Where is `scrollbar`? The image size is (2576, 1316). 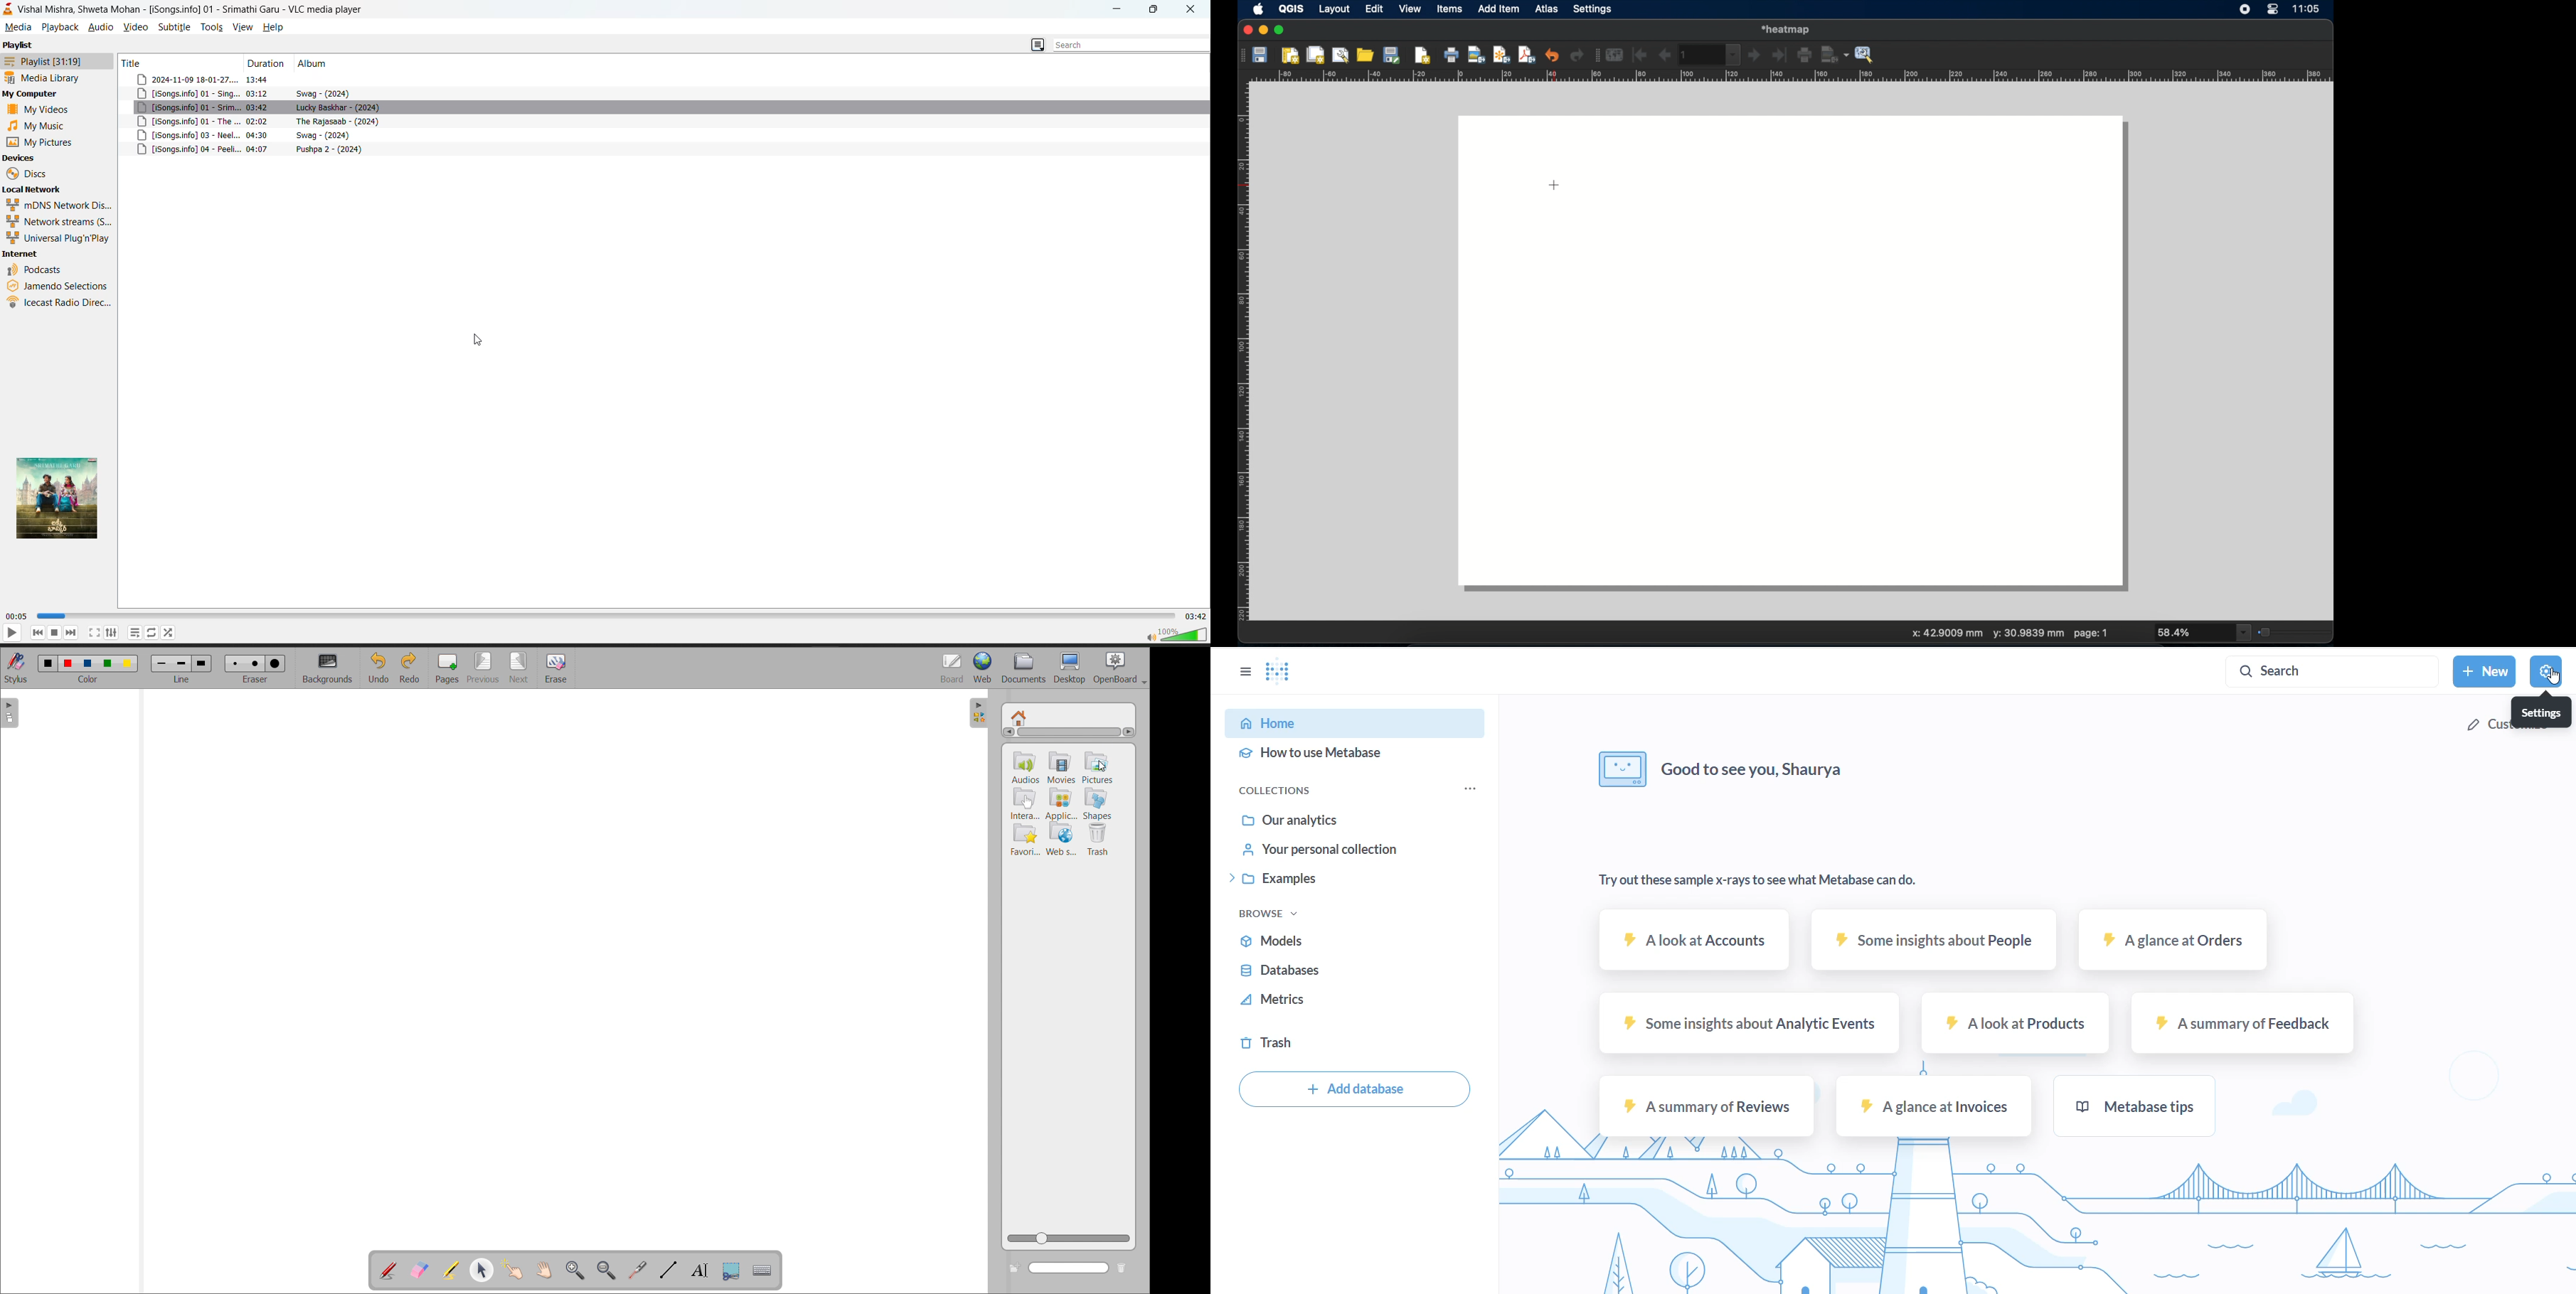
scrollbar is located at coordinates (1070, 732).